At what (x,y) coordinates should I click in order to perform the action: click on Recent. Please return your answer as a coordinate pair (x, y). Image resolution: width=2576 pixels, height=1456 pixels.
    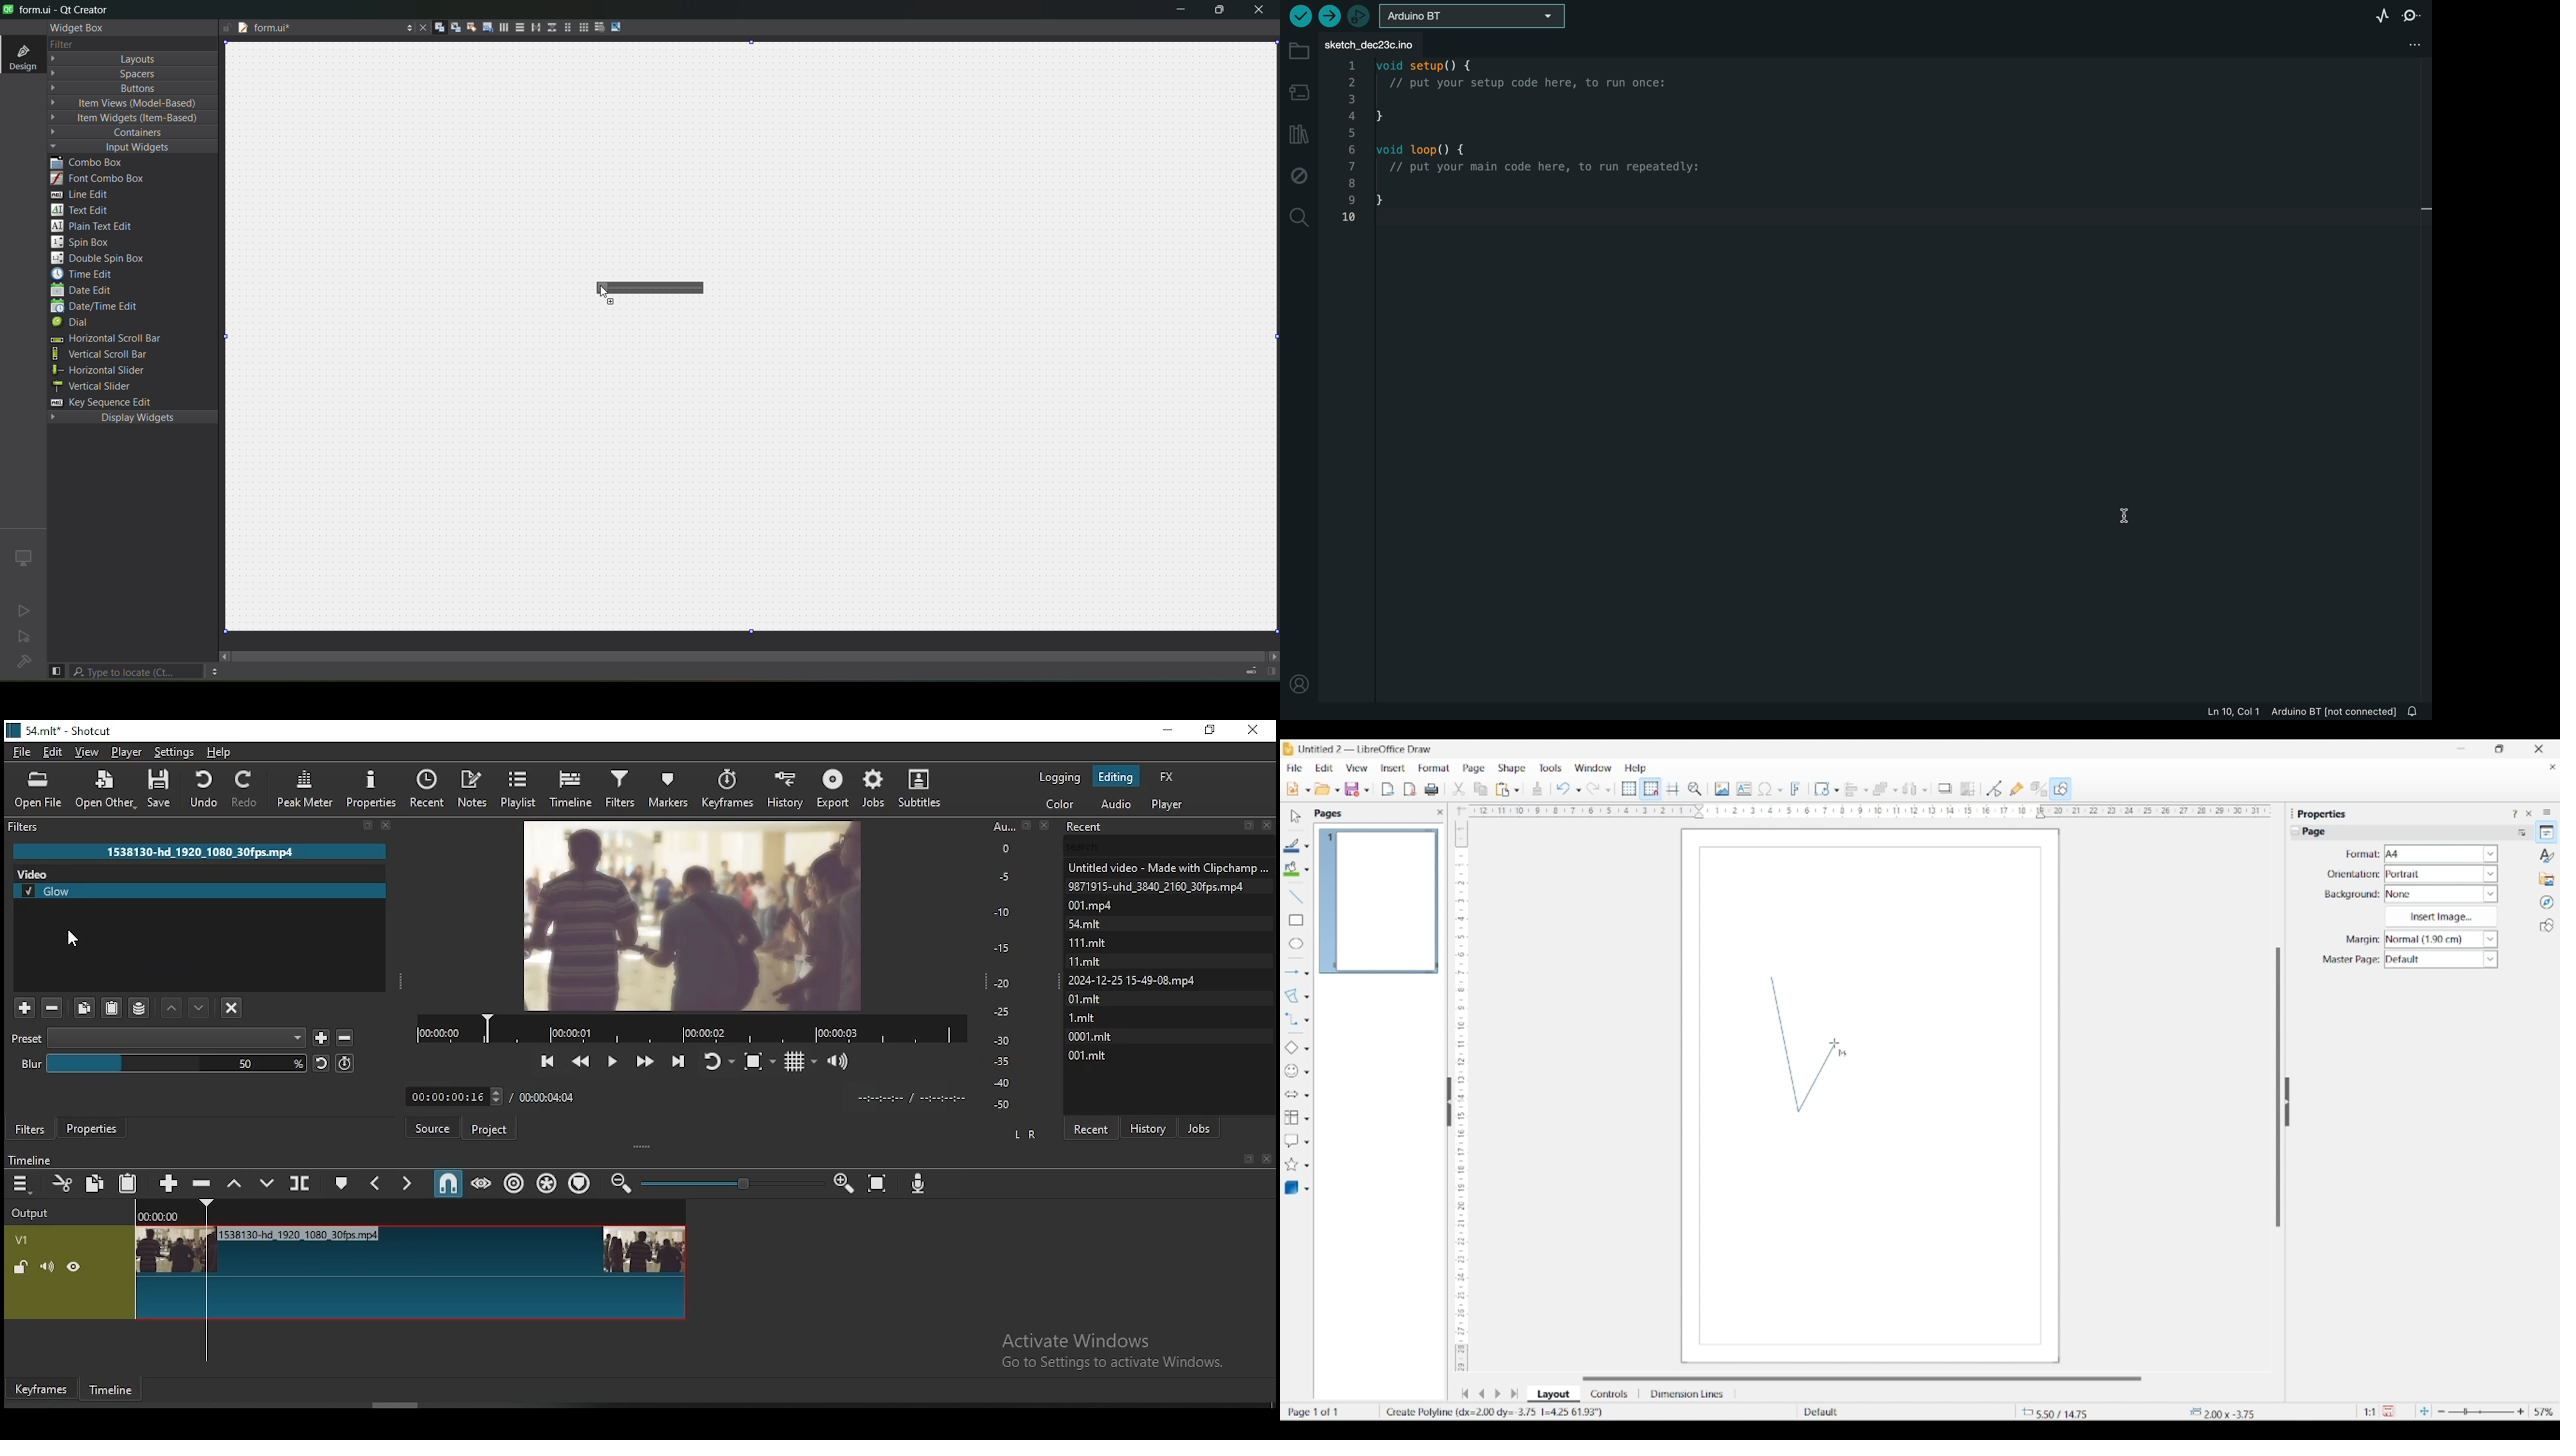
    Looking at the image, I should click on (1169, 827).